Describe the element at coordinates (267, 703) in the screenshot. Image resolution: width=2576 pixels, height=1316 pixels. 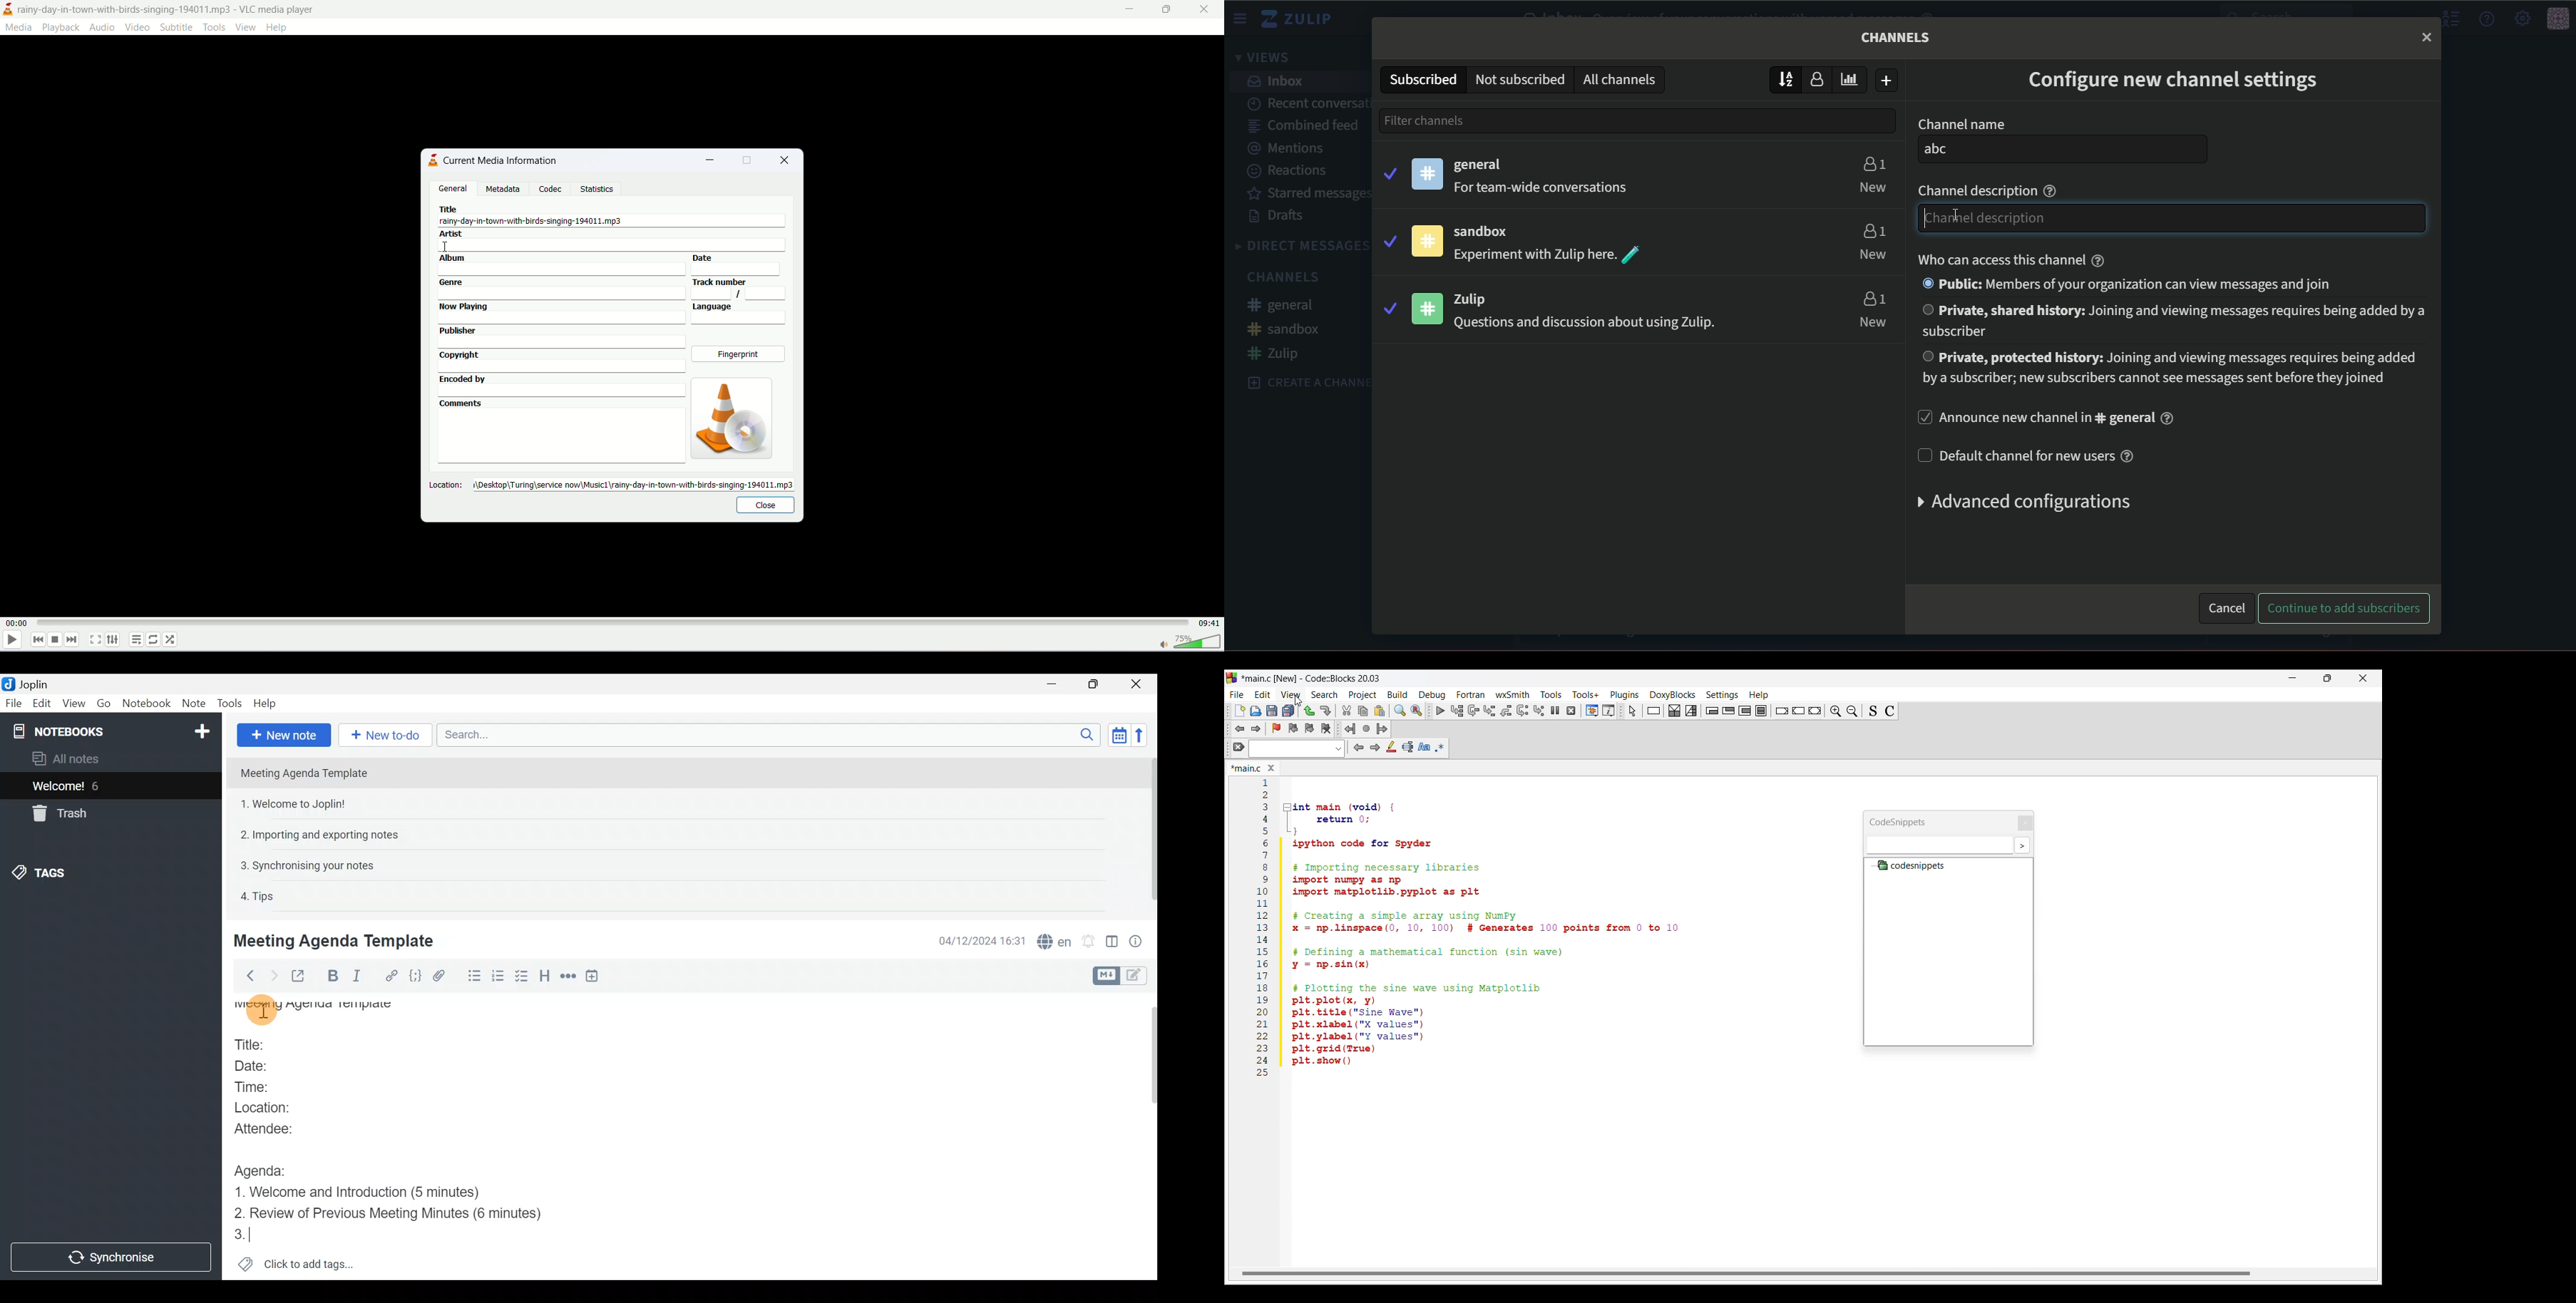
I see `Help` at that location.